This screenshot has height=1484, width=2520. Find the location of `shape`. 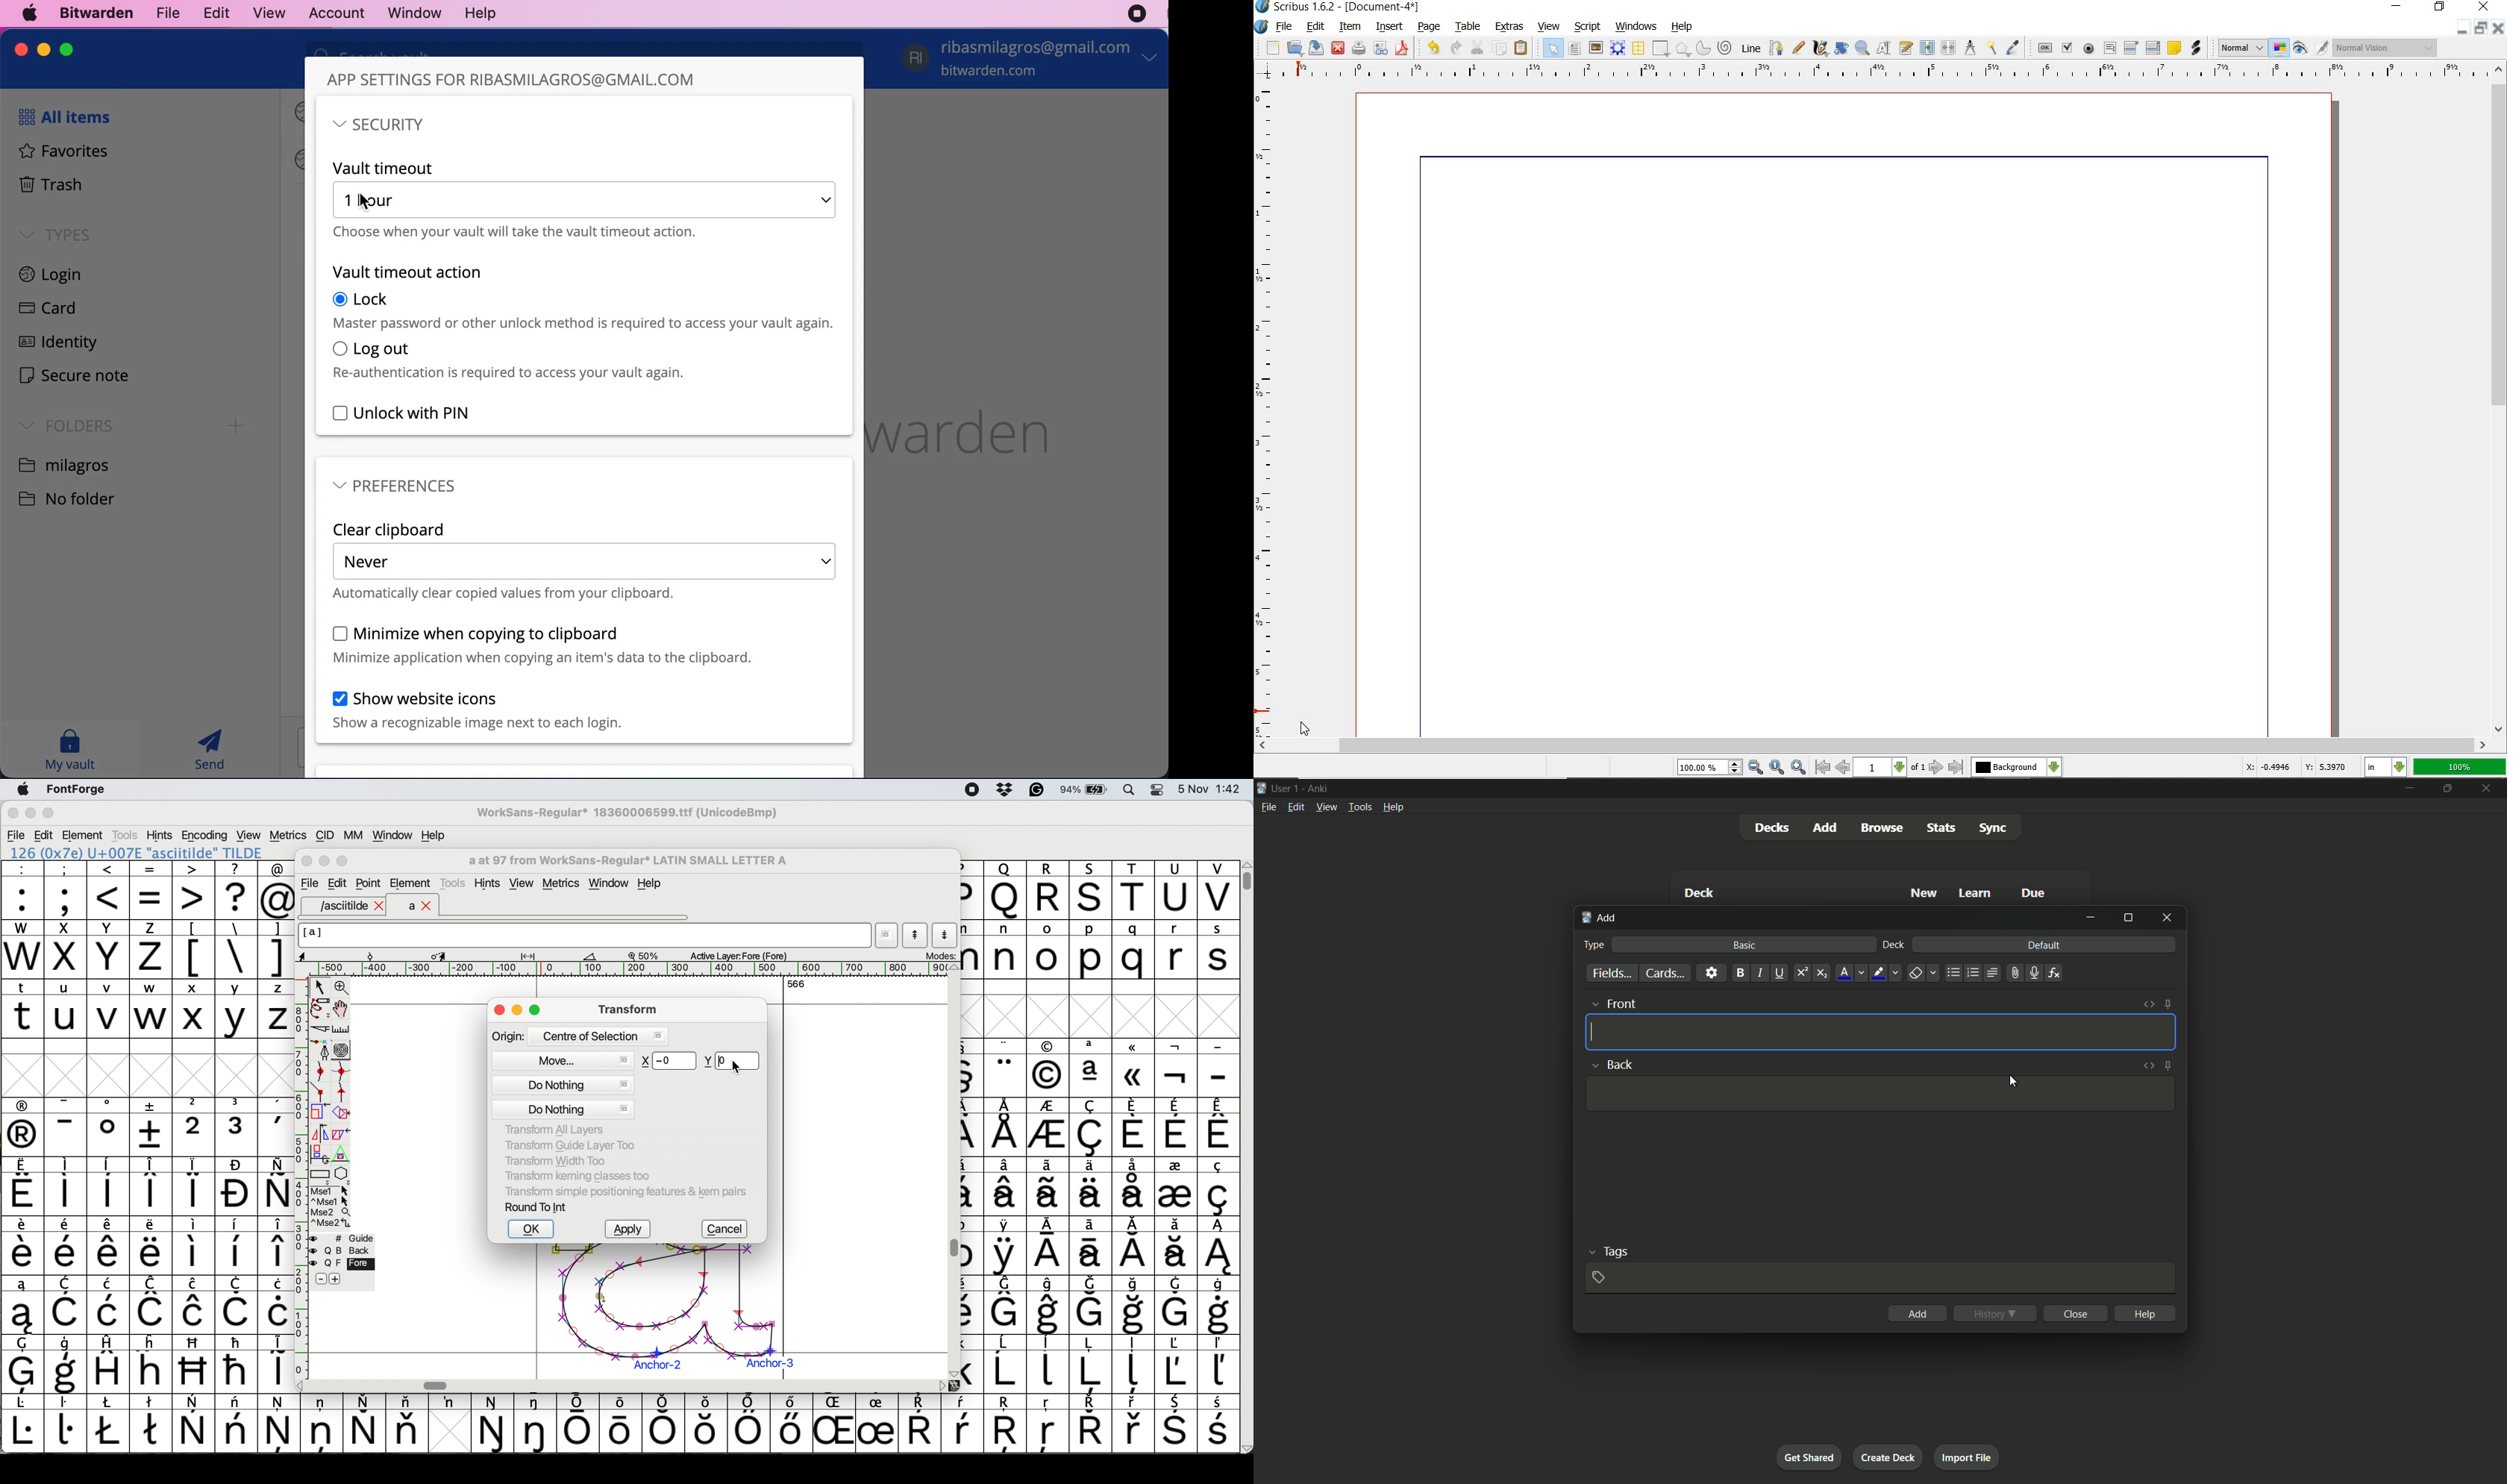

shape is located at coordinates (1661, 49).